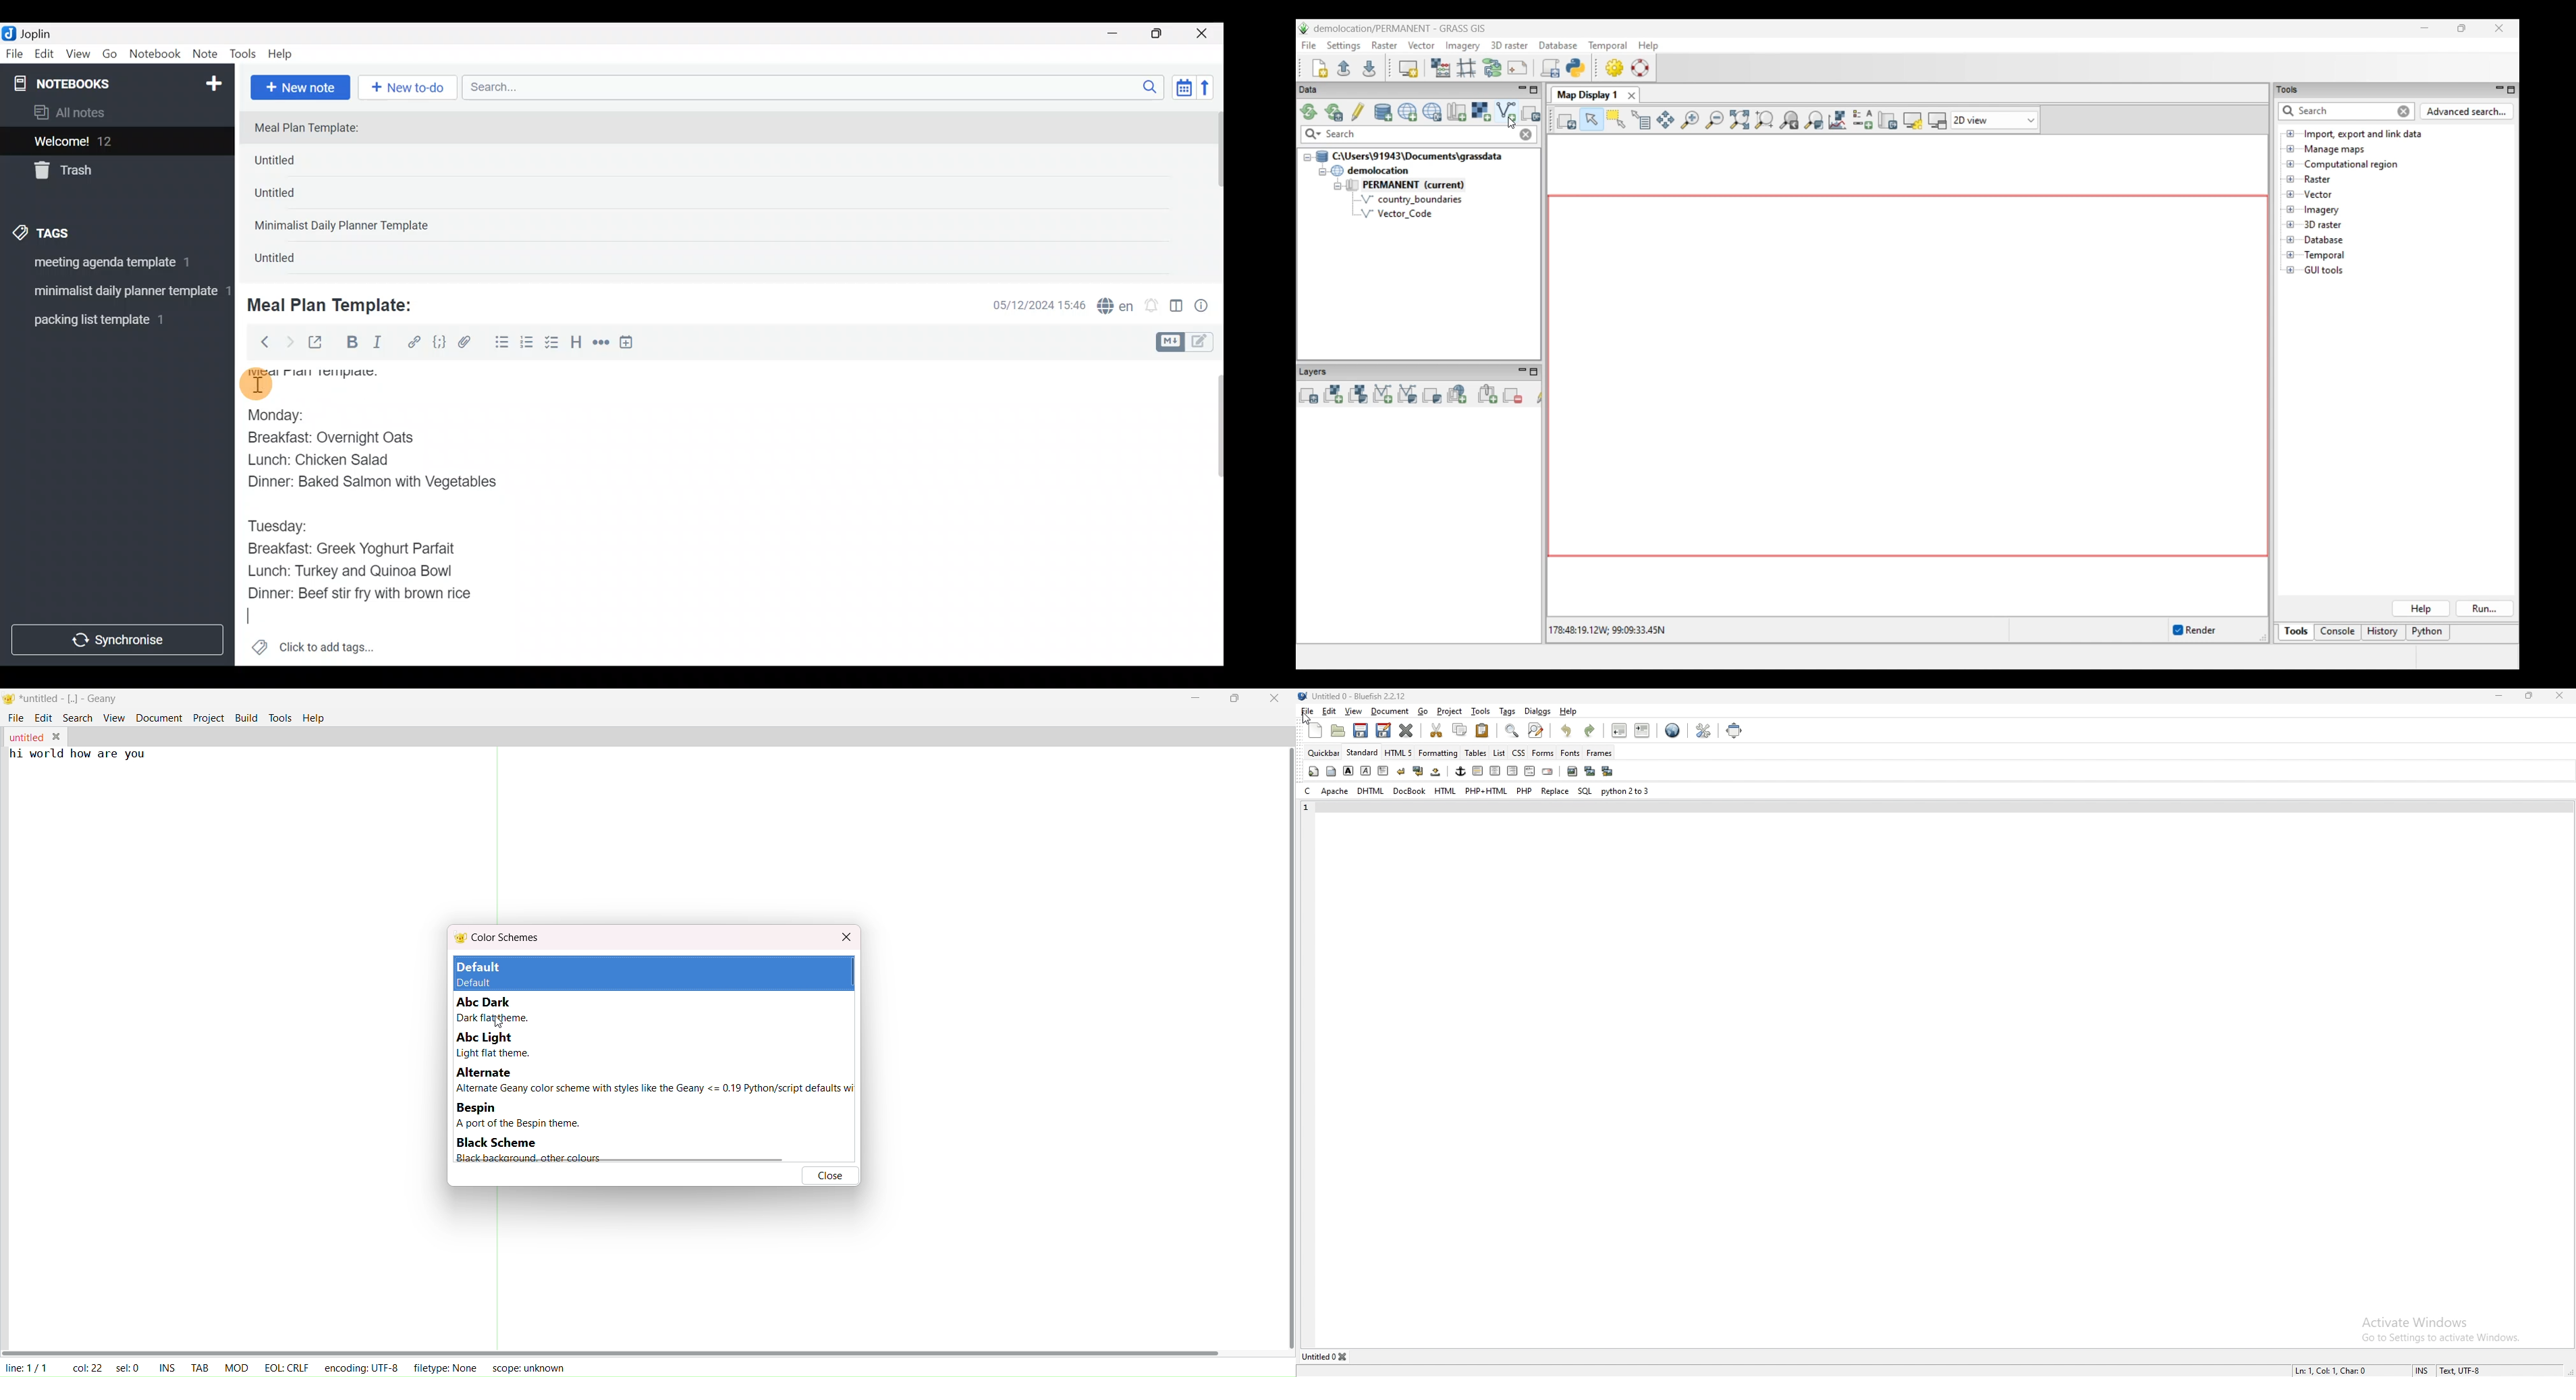 The image size is (2576, 1400). I want to click on Close, so click(1204, 34).